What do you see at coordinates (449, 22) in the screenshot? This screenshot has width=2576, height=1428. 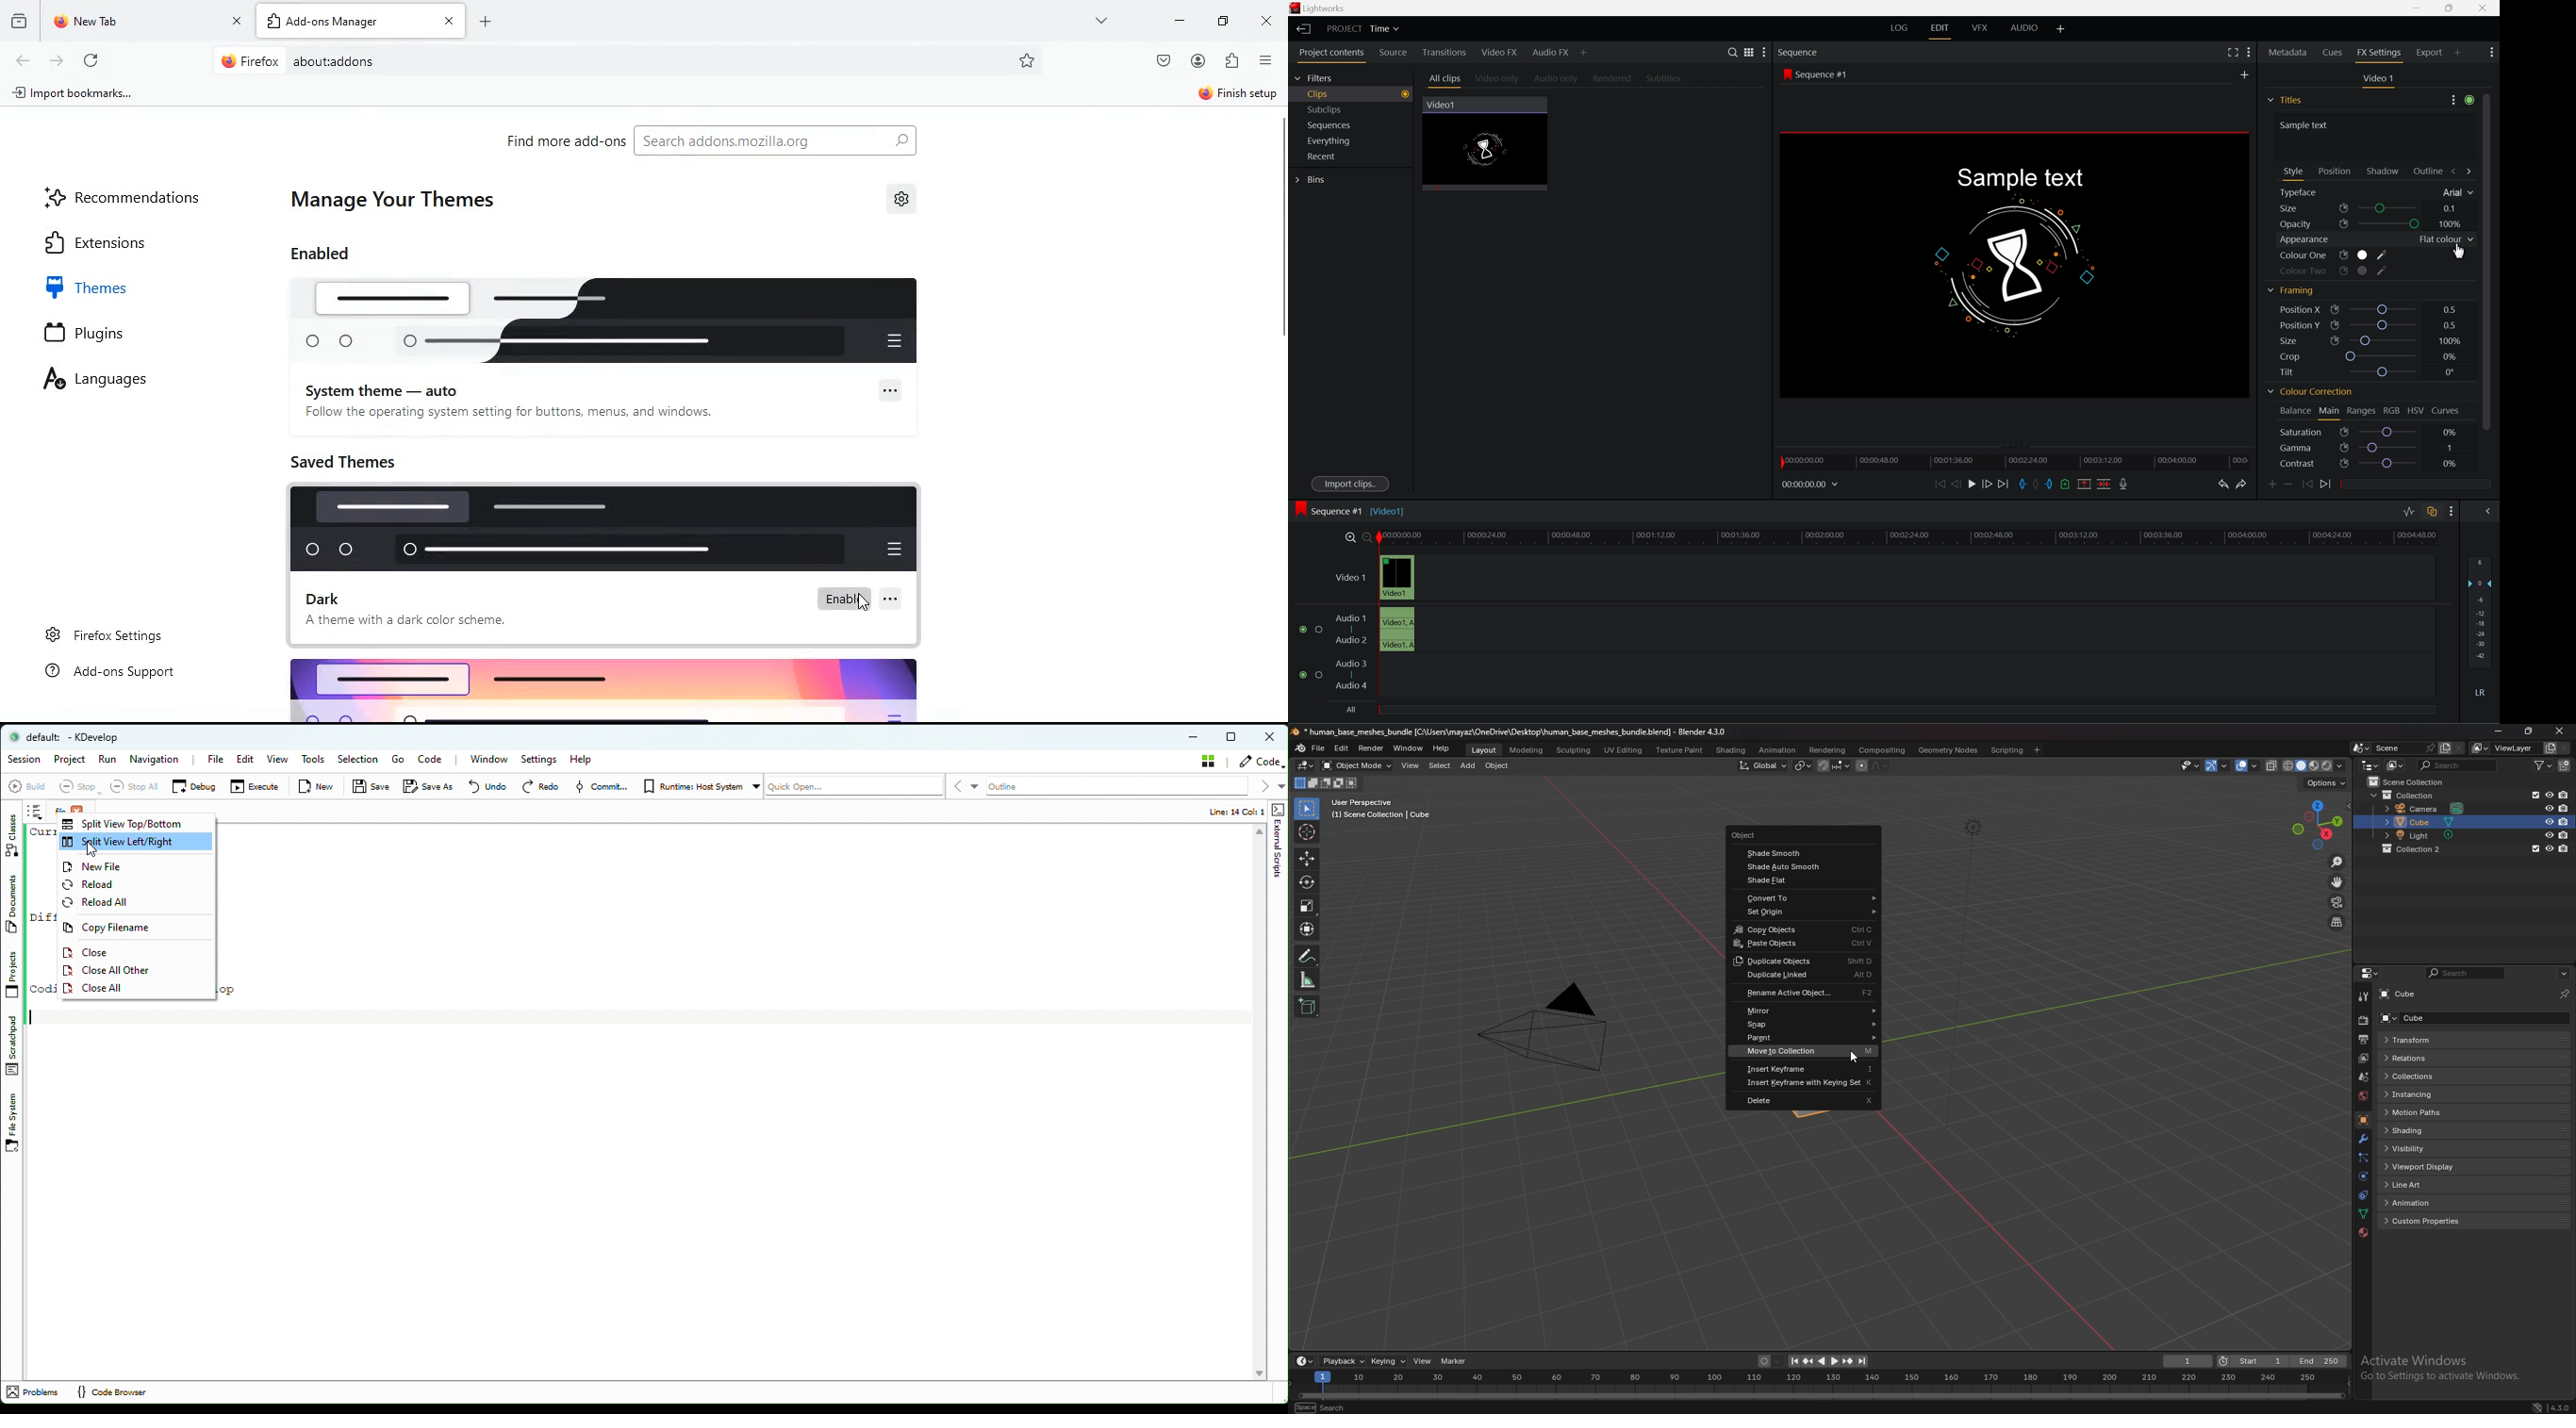 I see `close` at bounding box center [449, 22].